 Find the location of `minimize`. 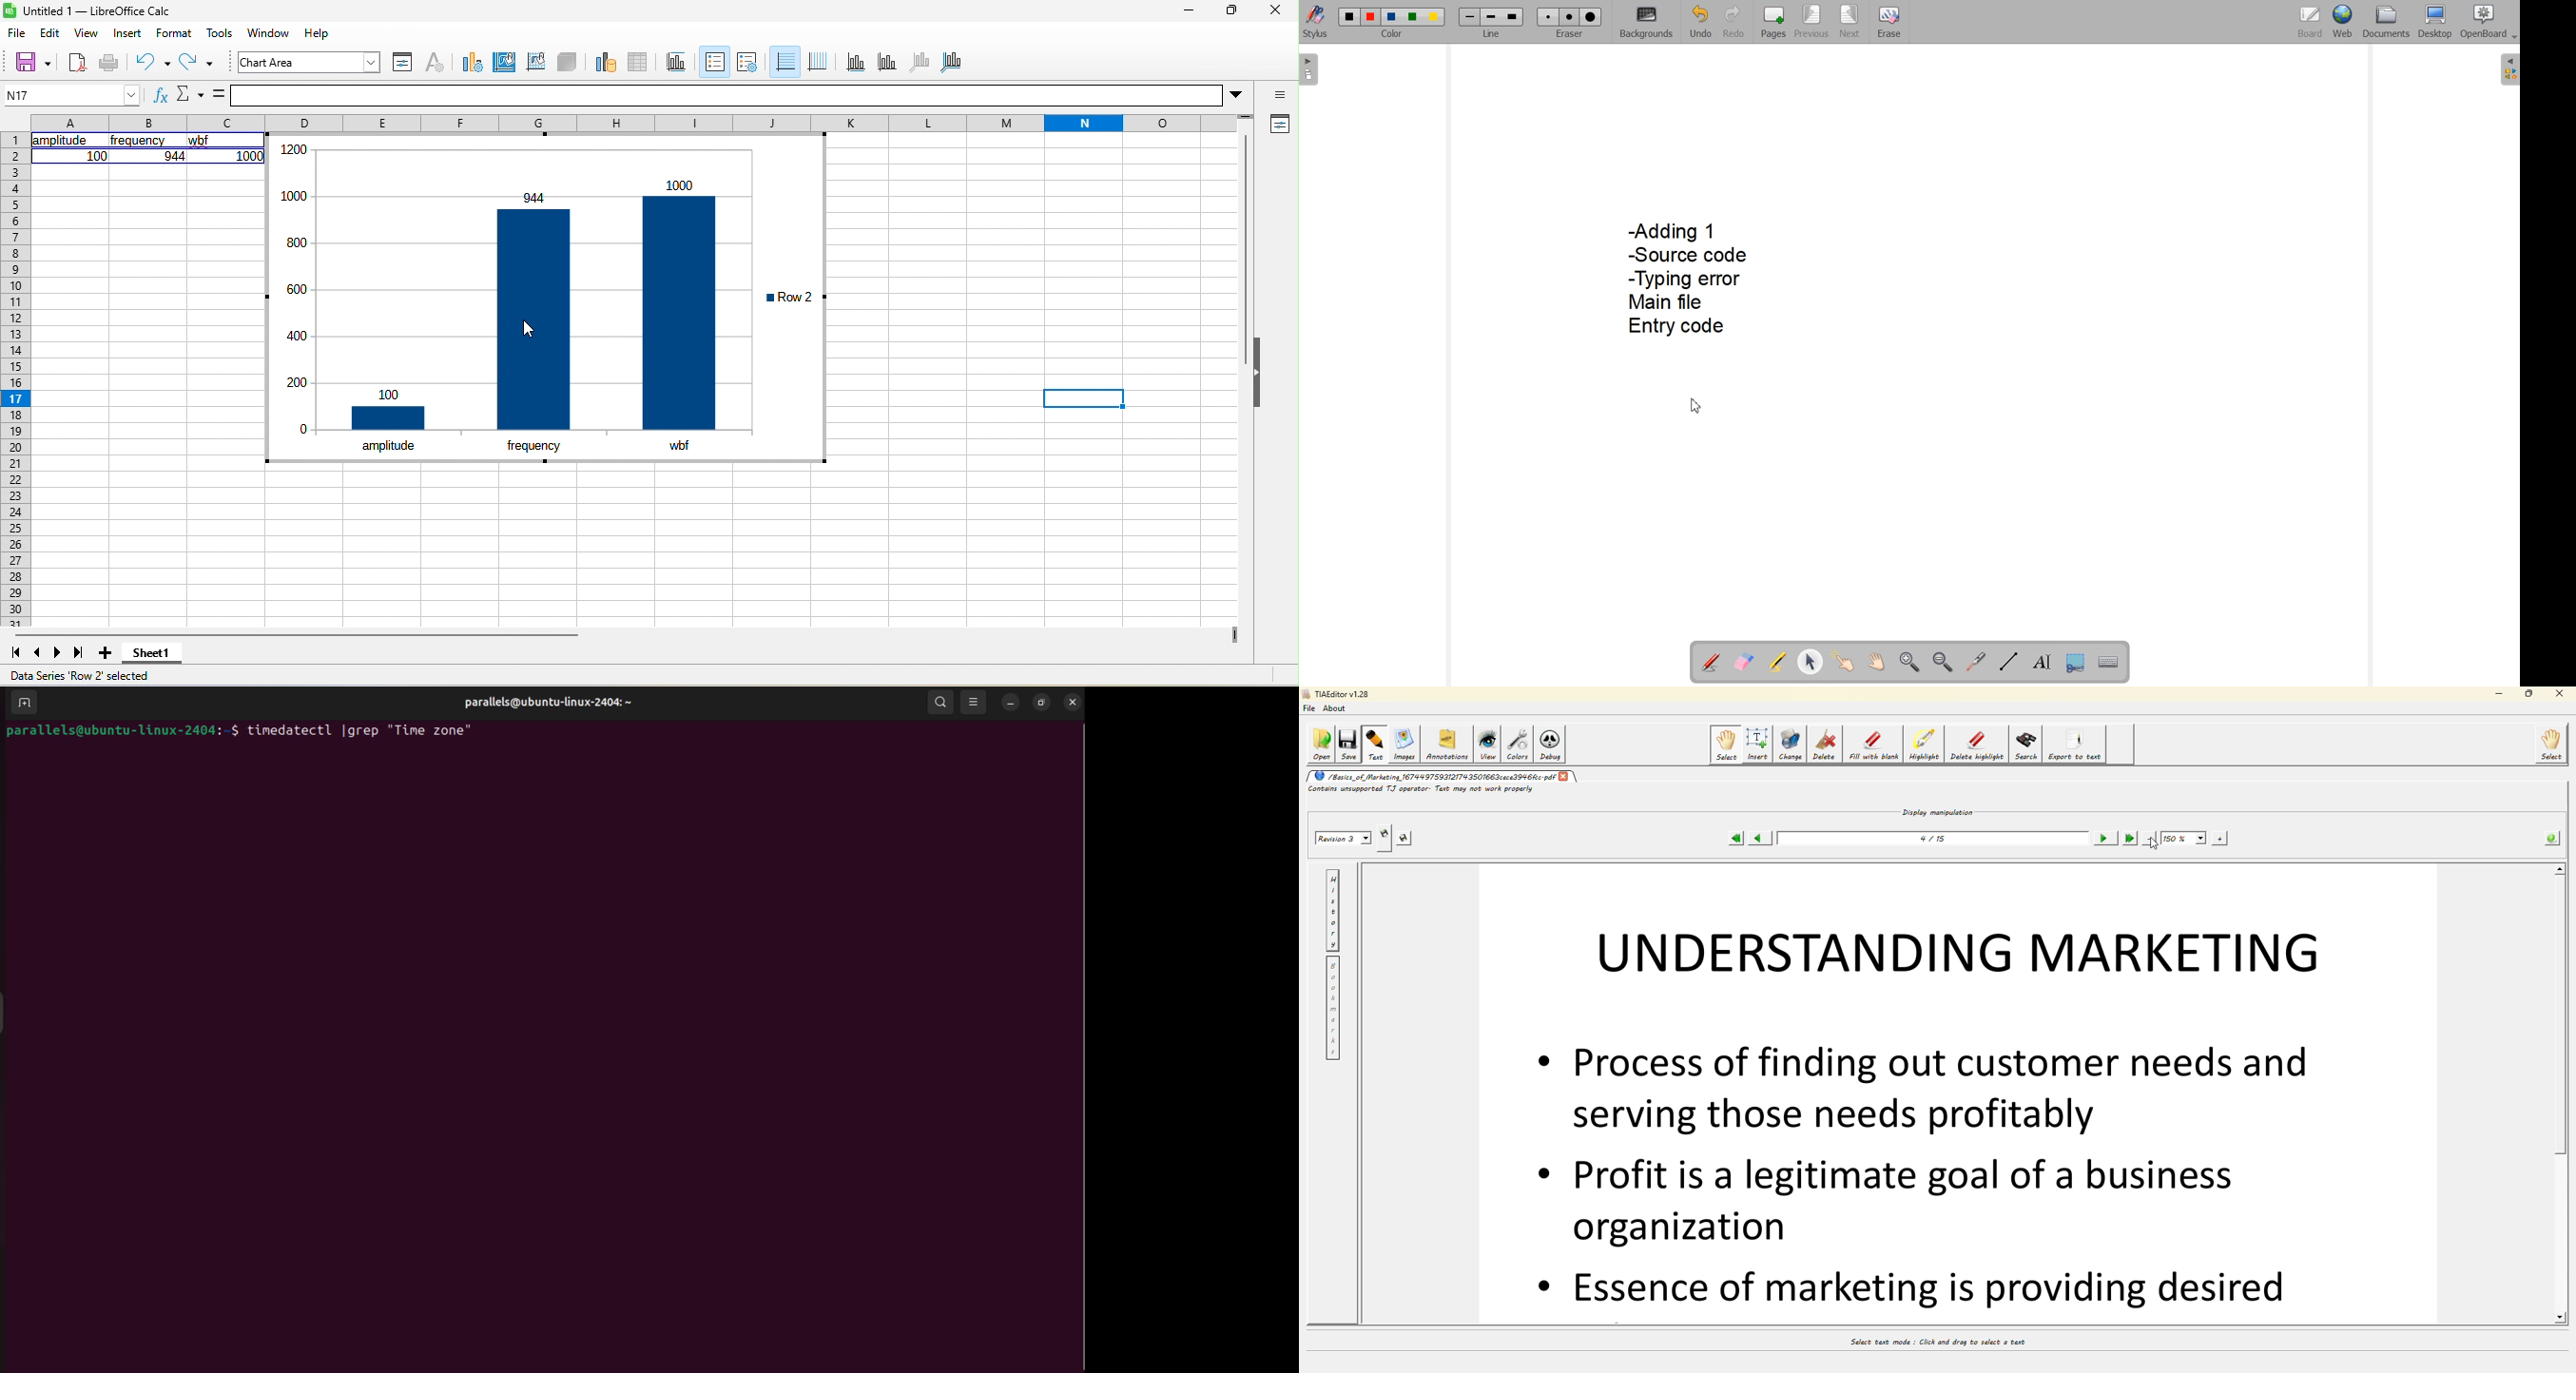

minimize is located at coordinates (2498, 694).